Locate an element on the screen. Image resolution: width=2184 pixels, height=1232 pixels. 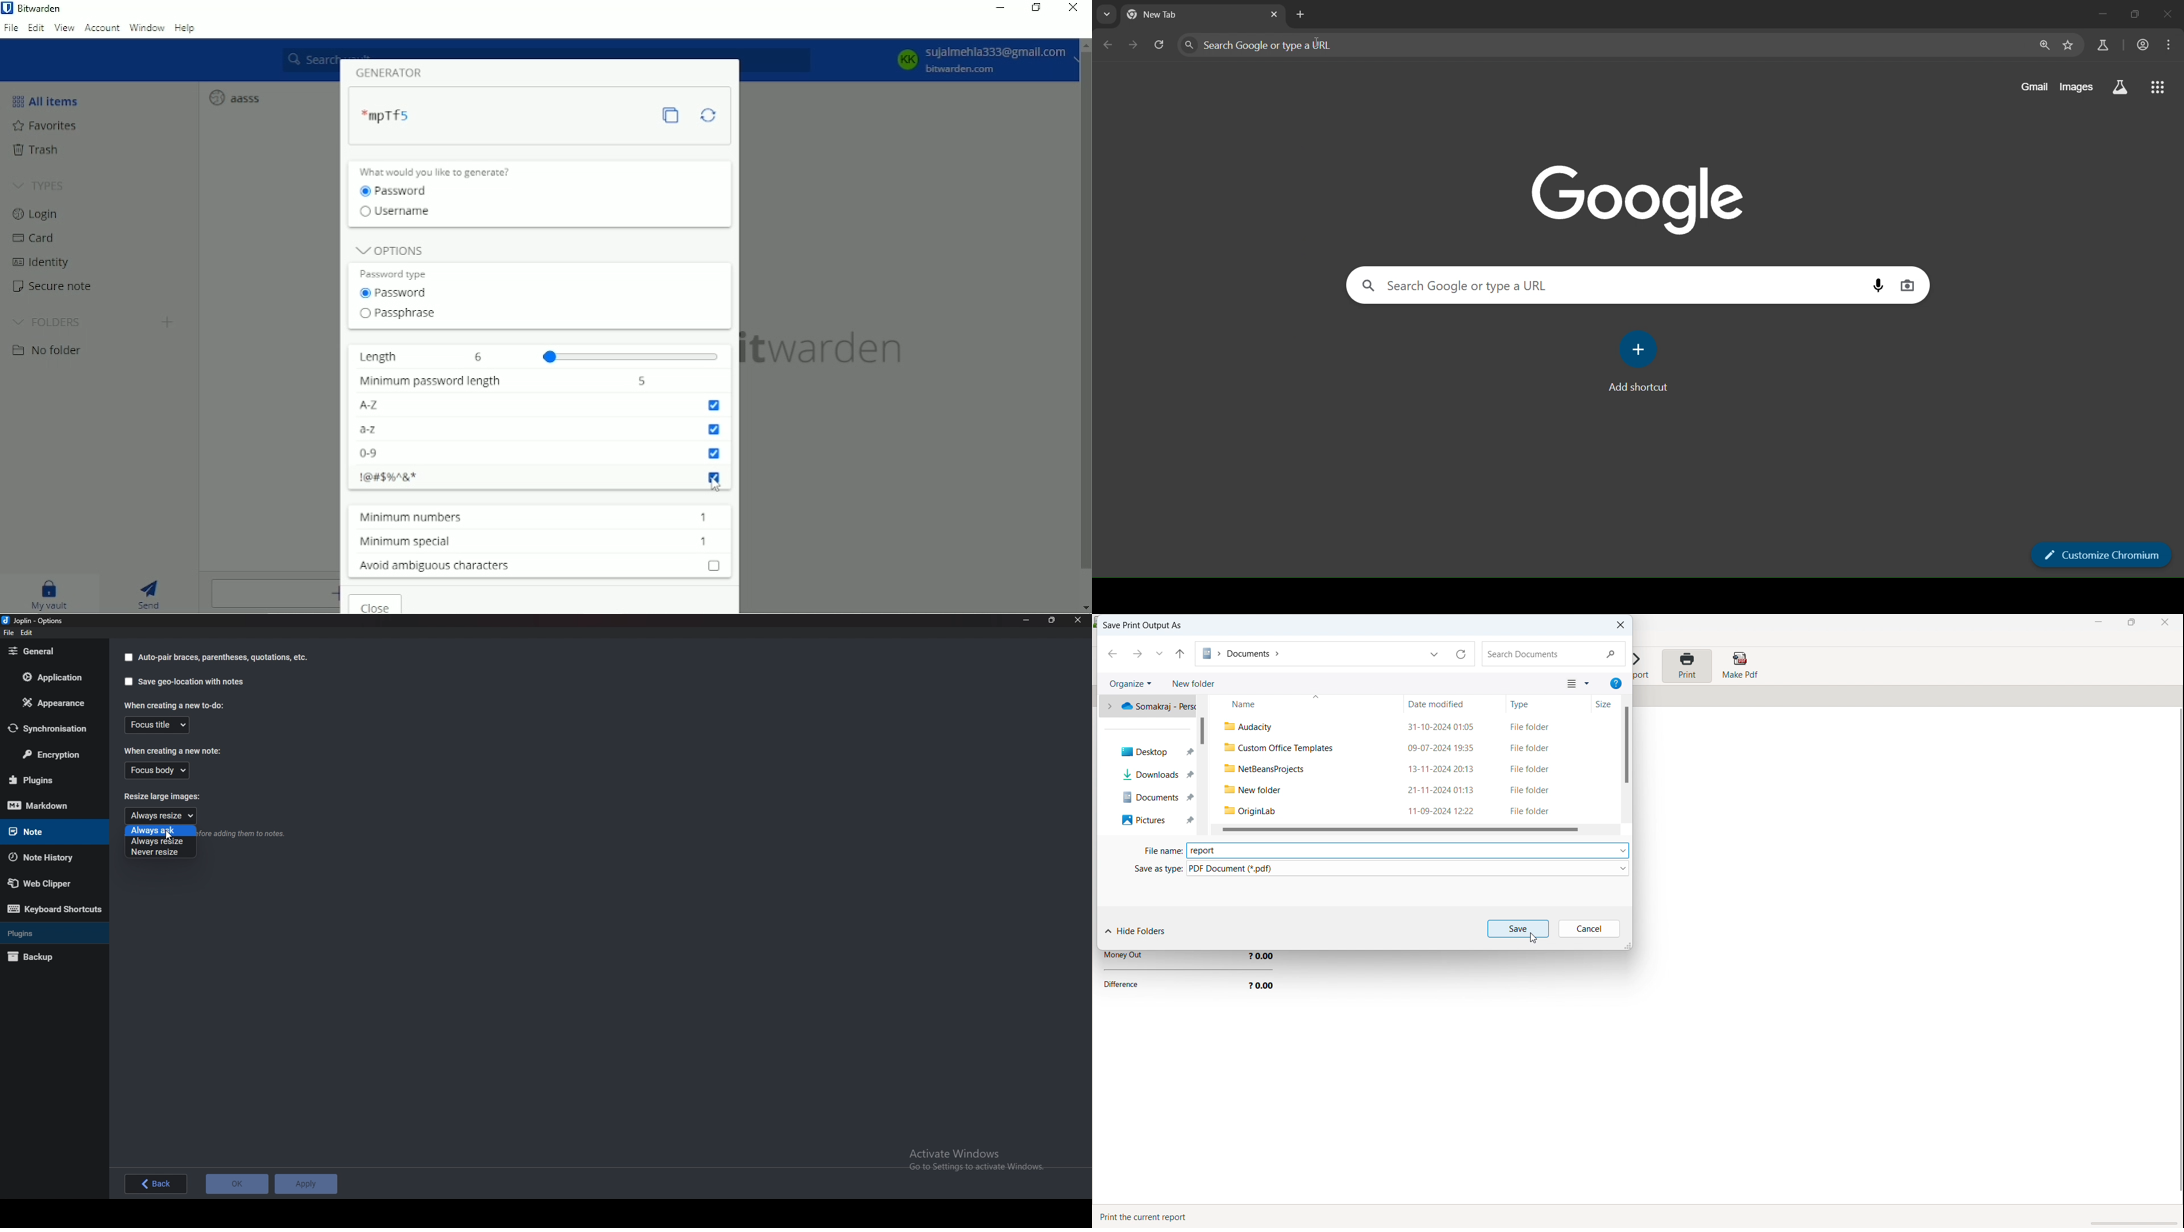
Avoid ambiguous characters is located at coordinates (439, 568).